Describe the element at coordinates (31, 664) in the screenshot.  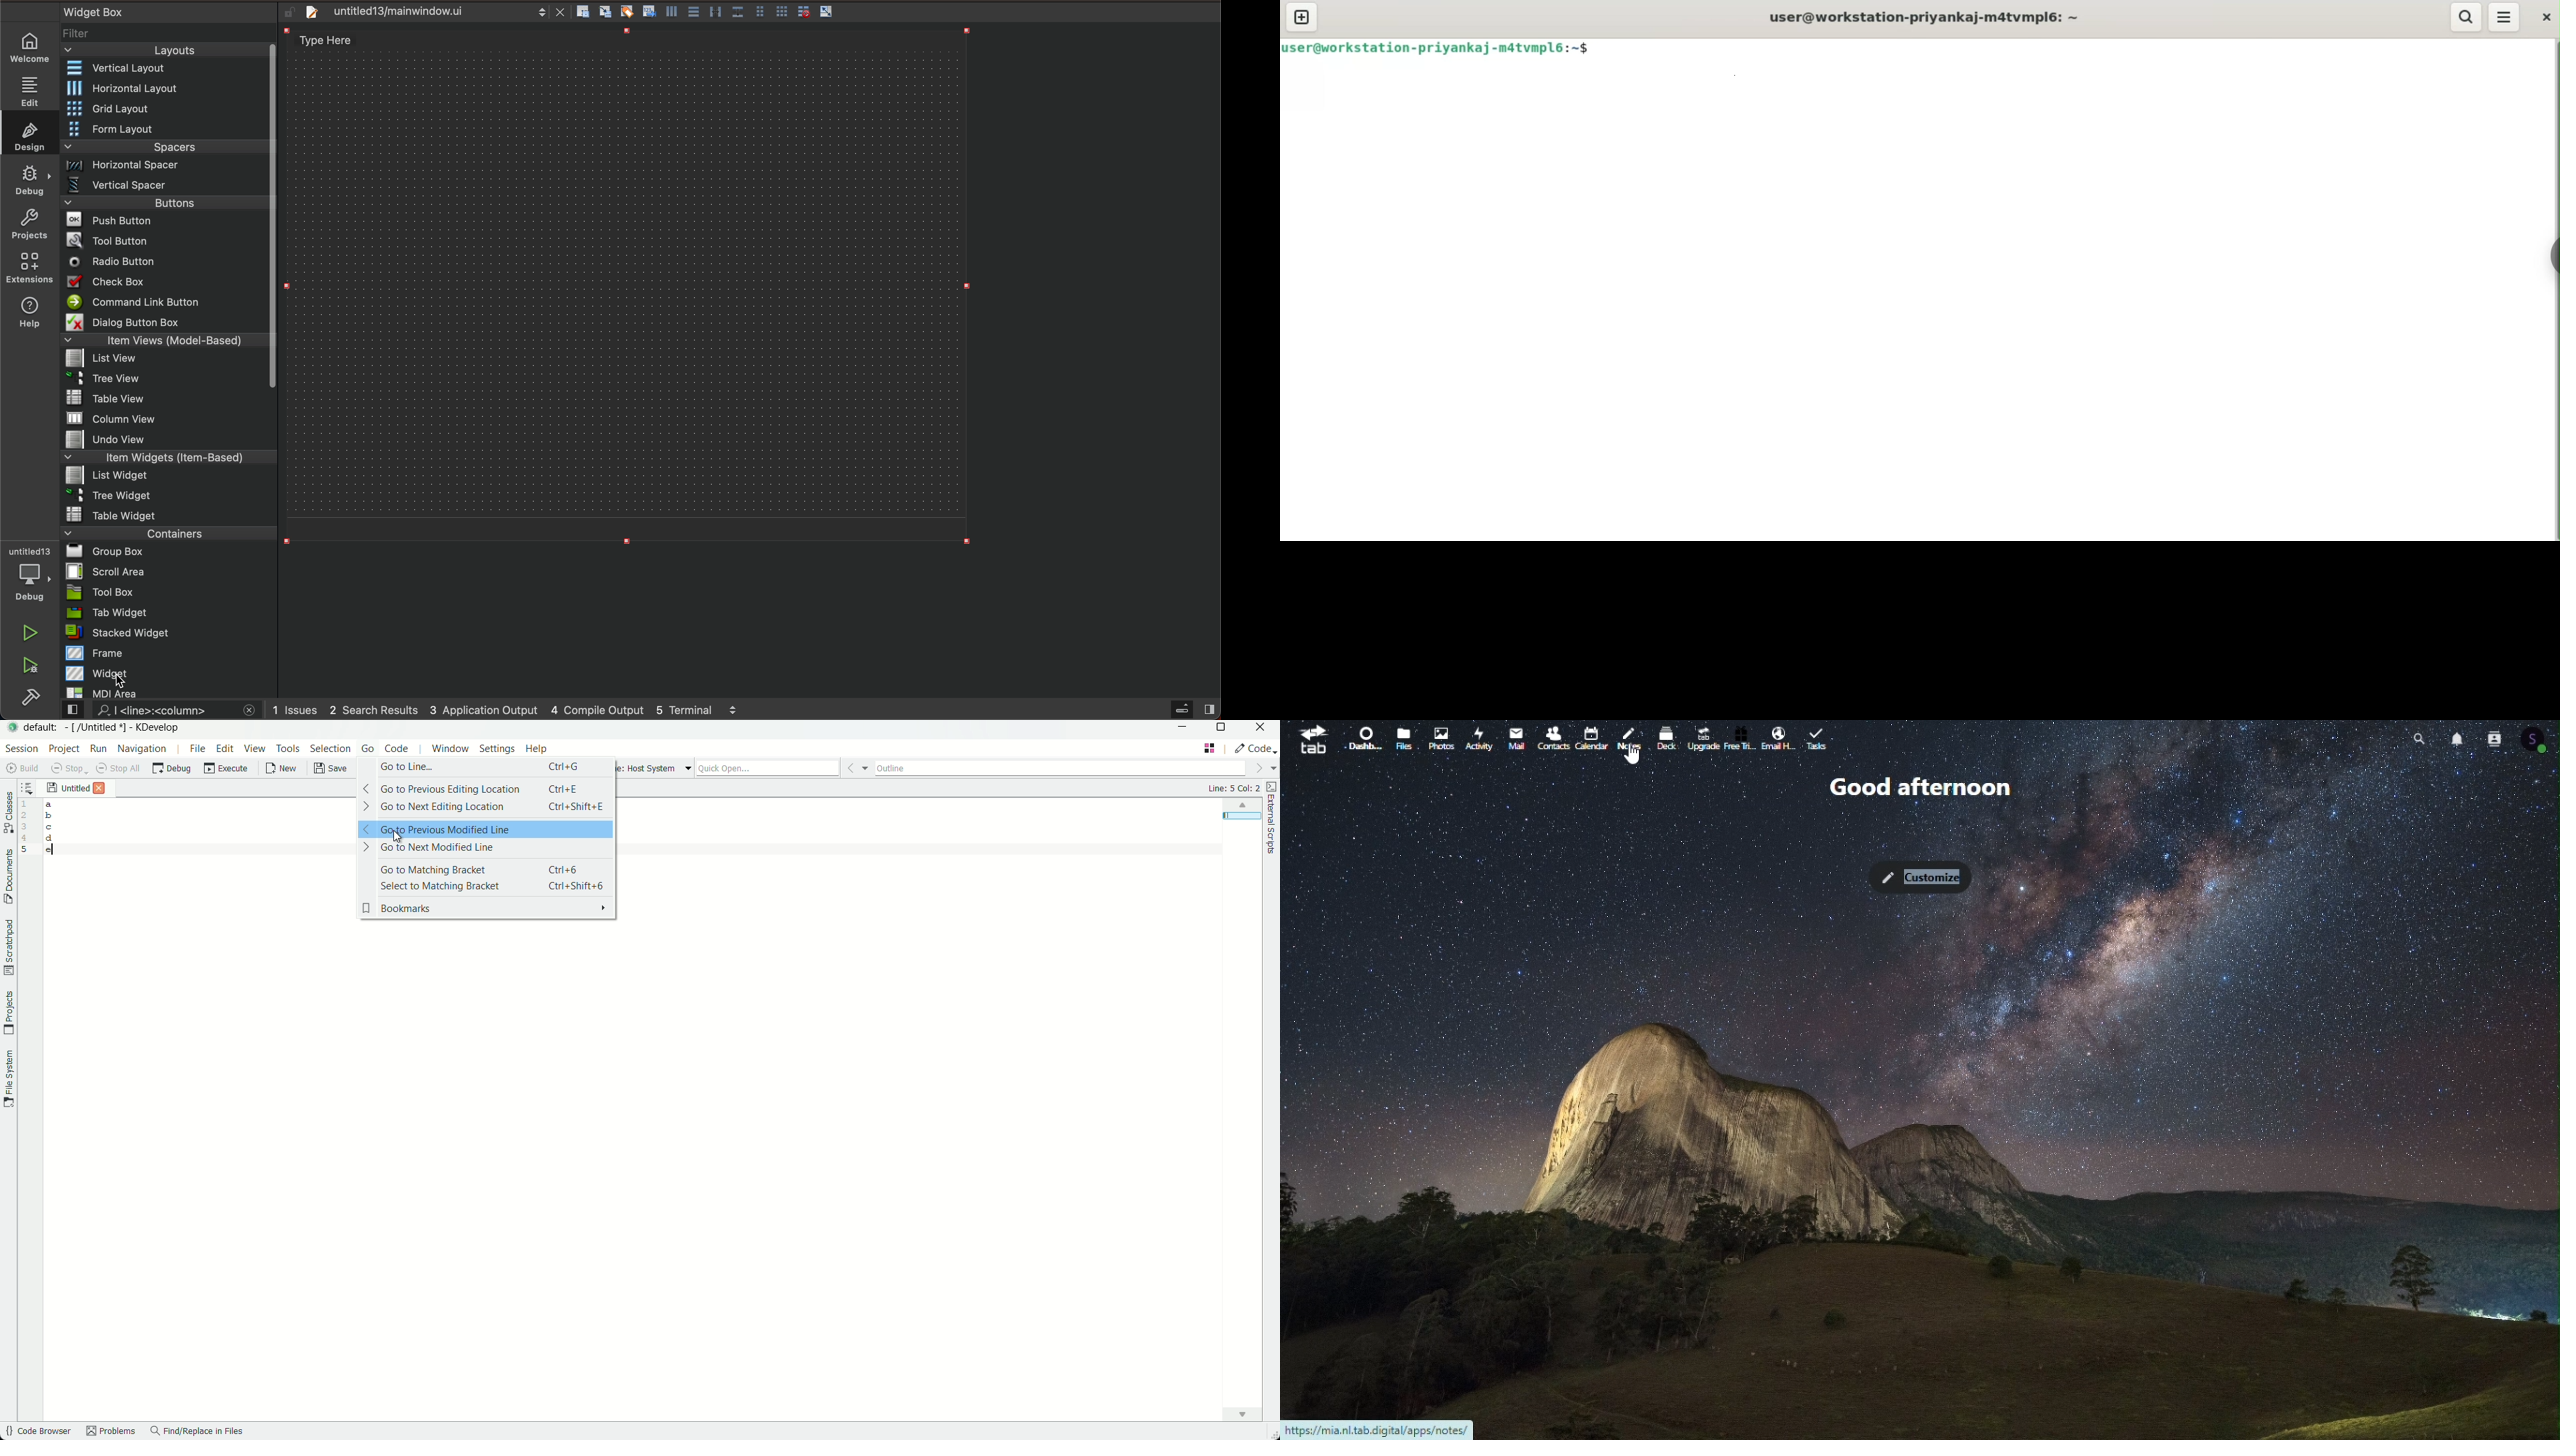
I see `debug and run` at that location.